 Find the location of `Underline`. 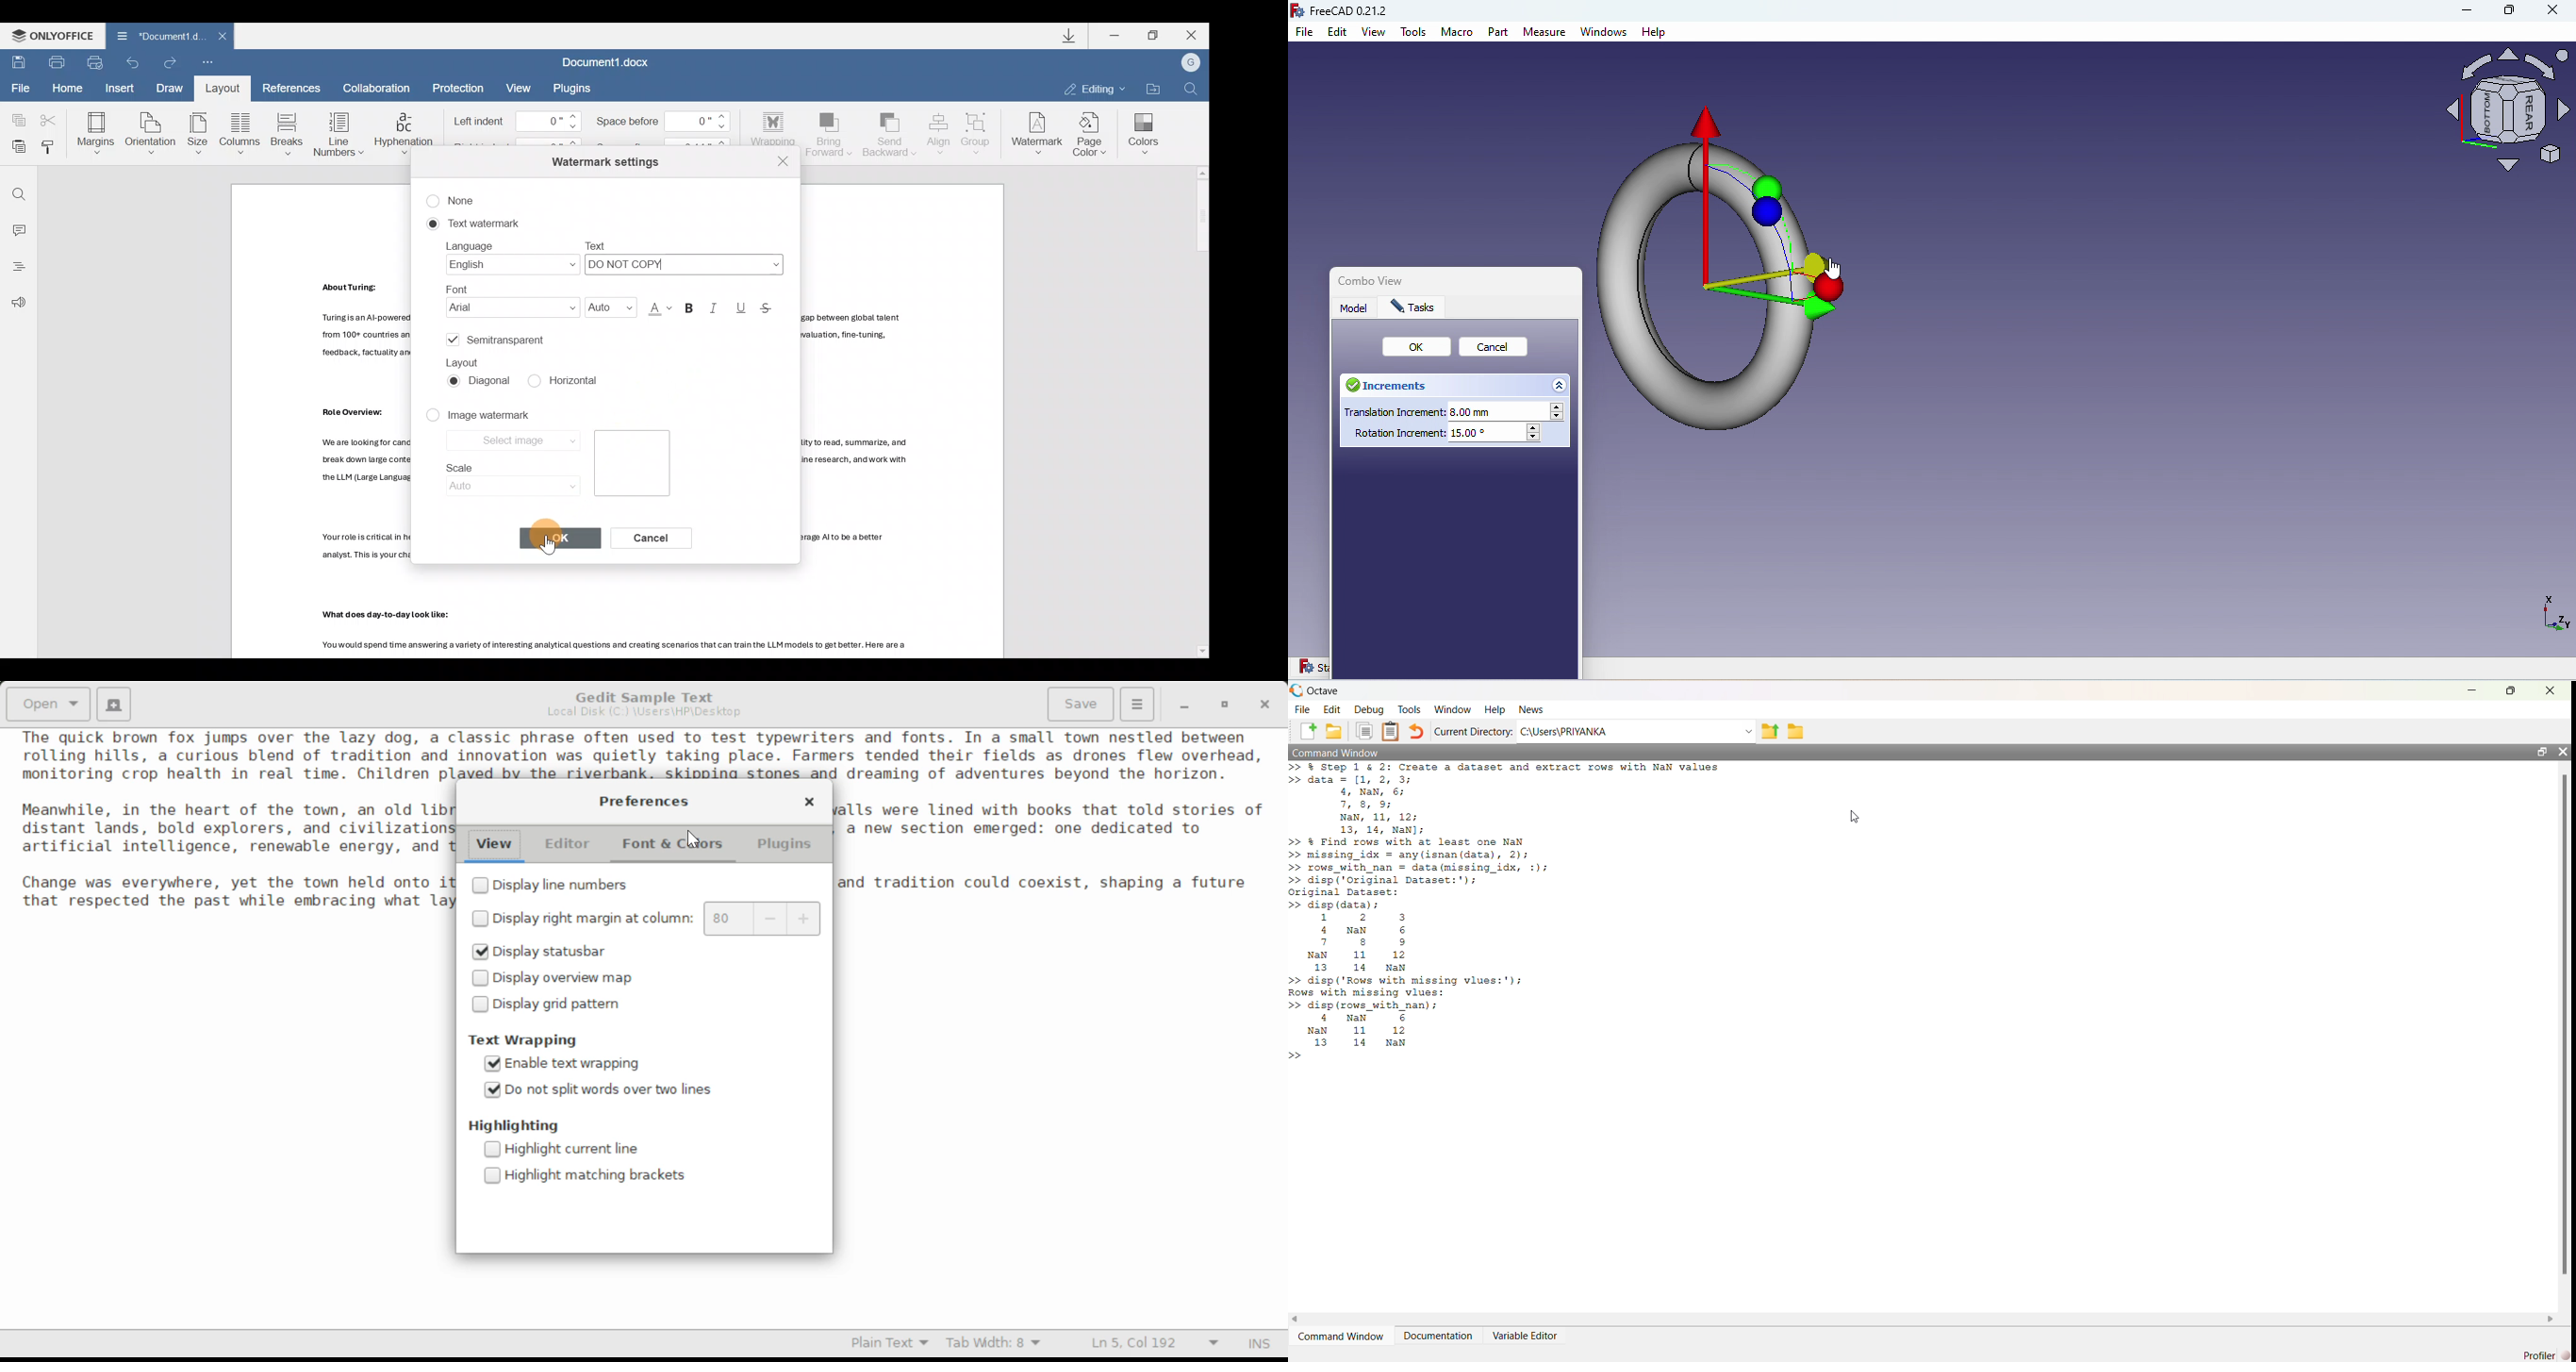

Underline is located at coordinates (743, 307).